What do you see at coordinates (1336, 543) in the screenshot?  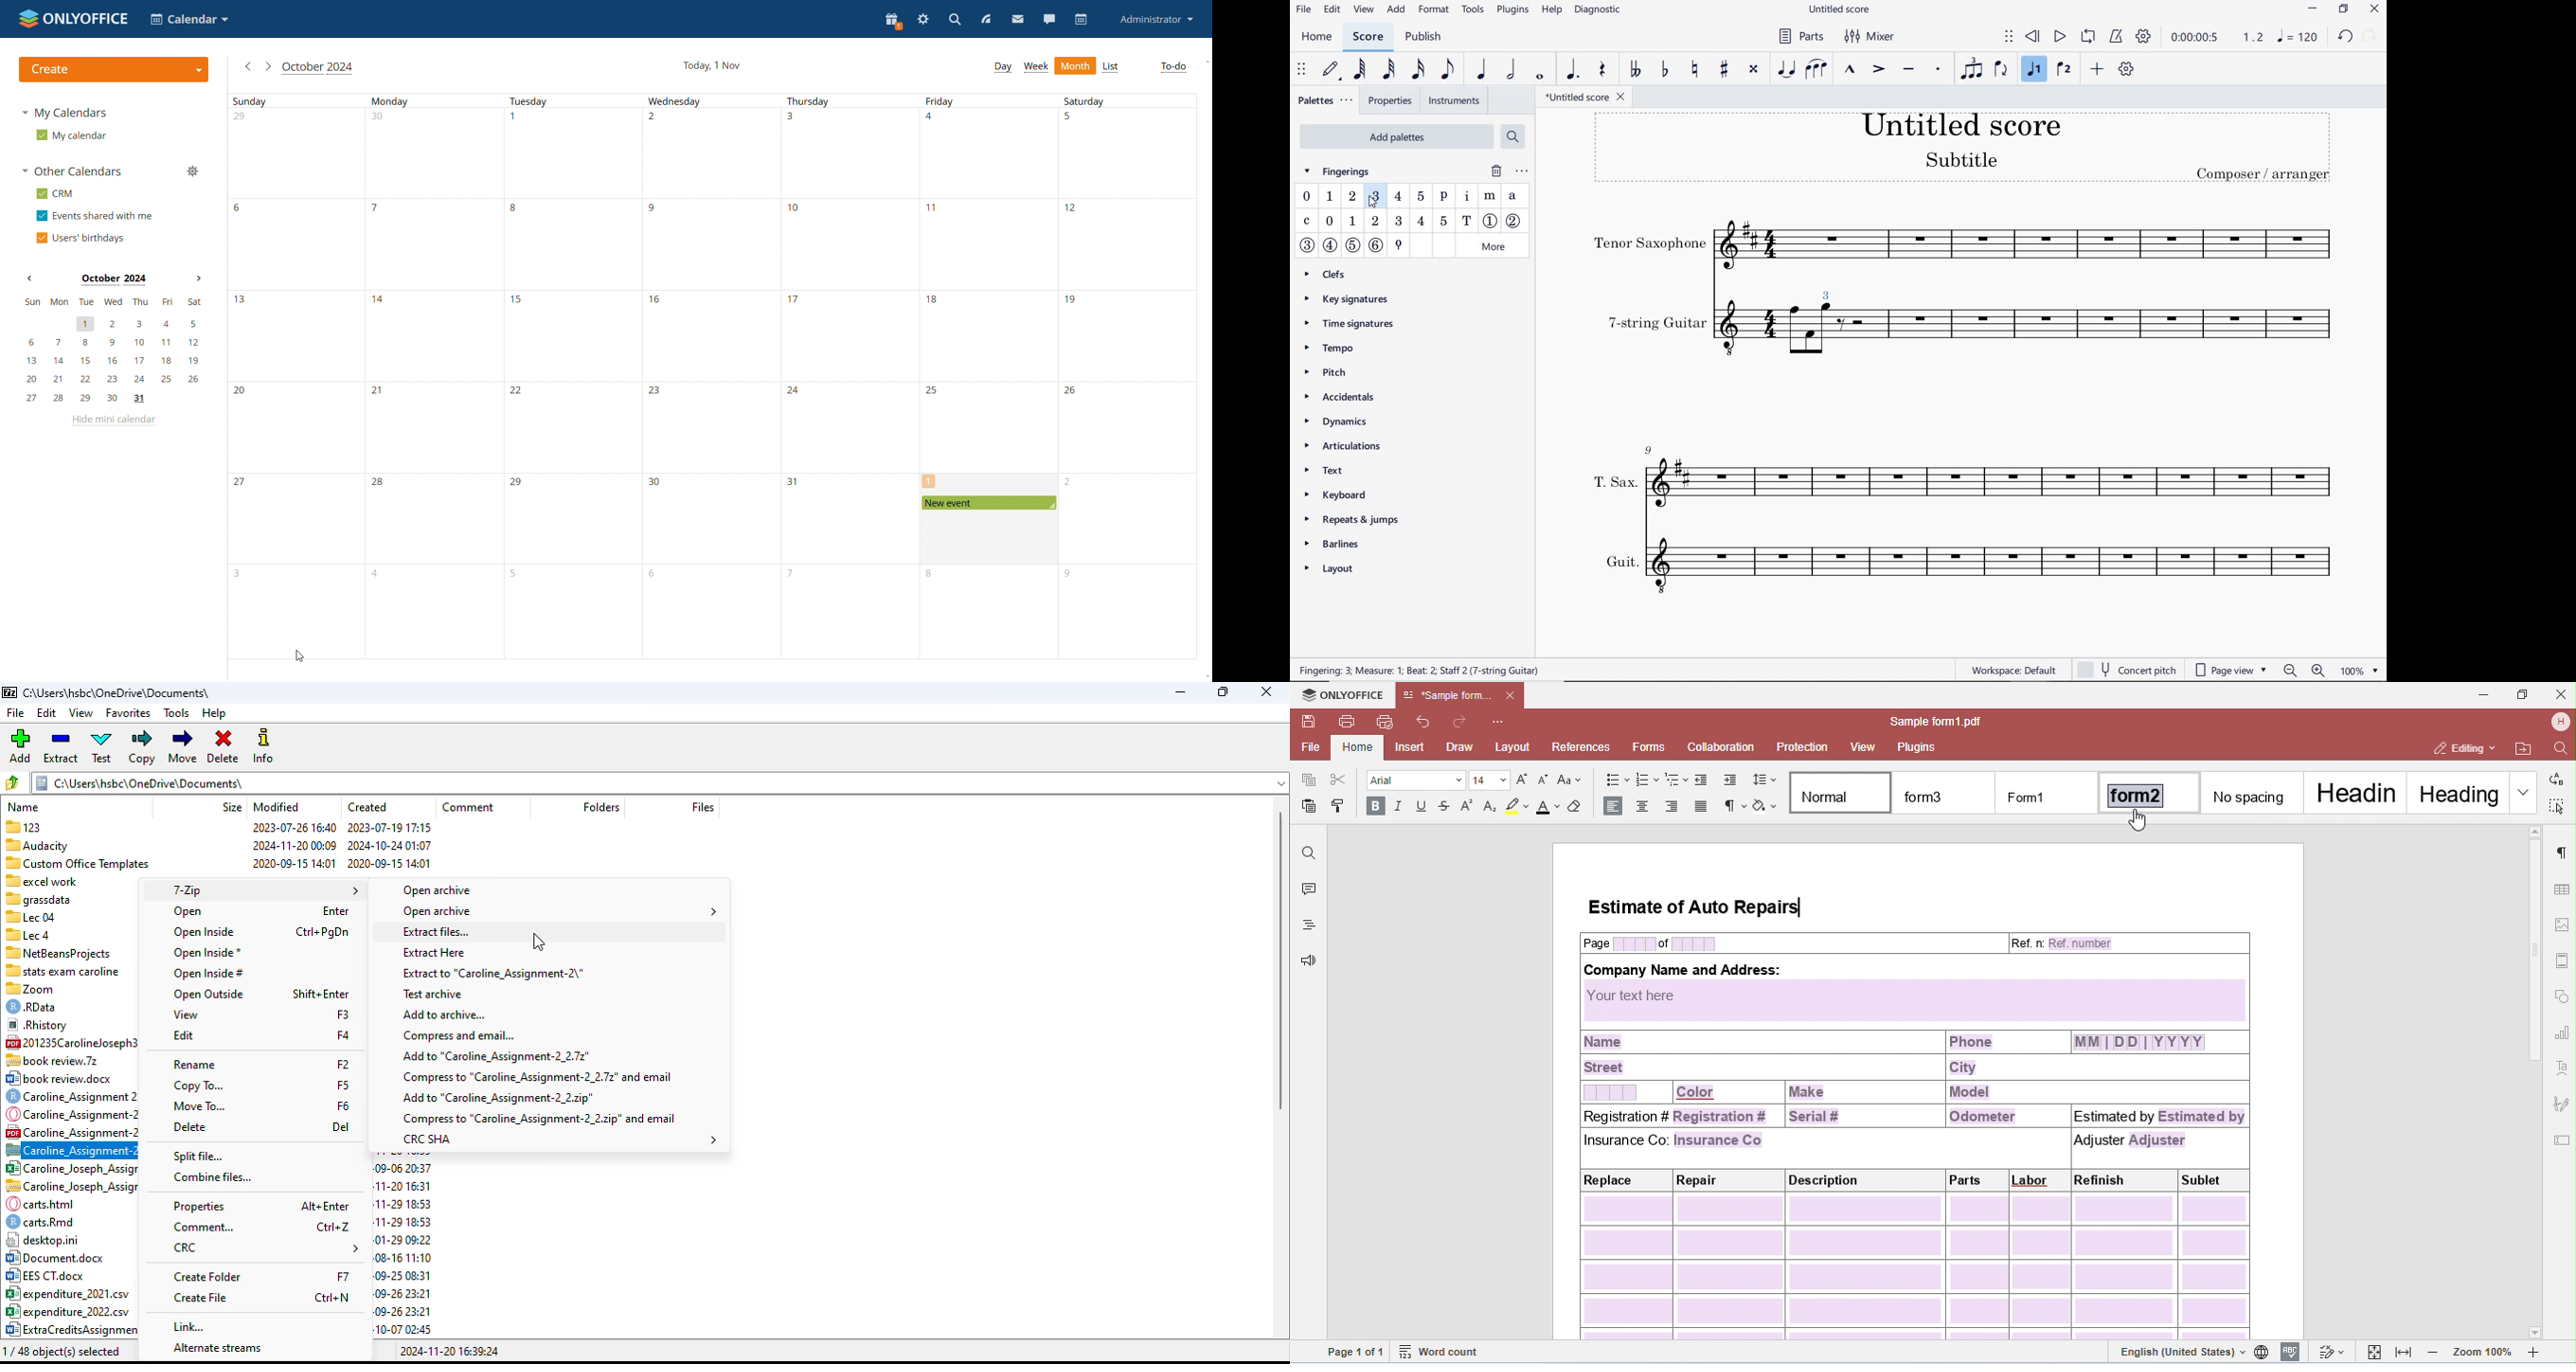 I see `BARLINES` at bounding box center [1336, 543].